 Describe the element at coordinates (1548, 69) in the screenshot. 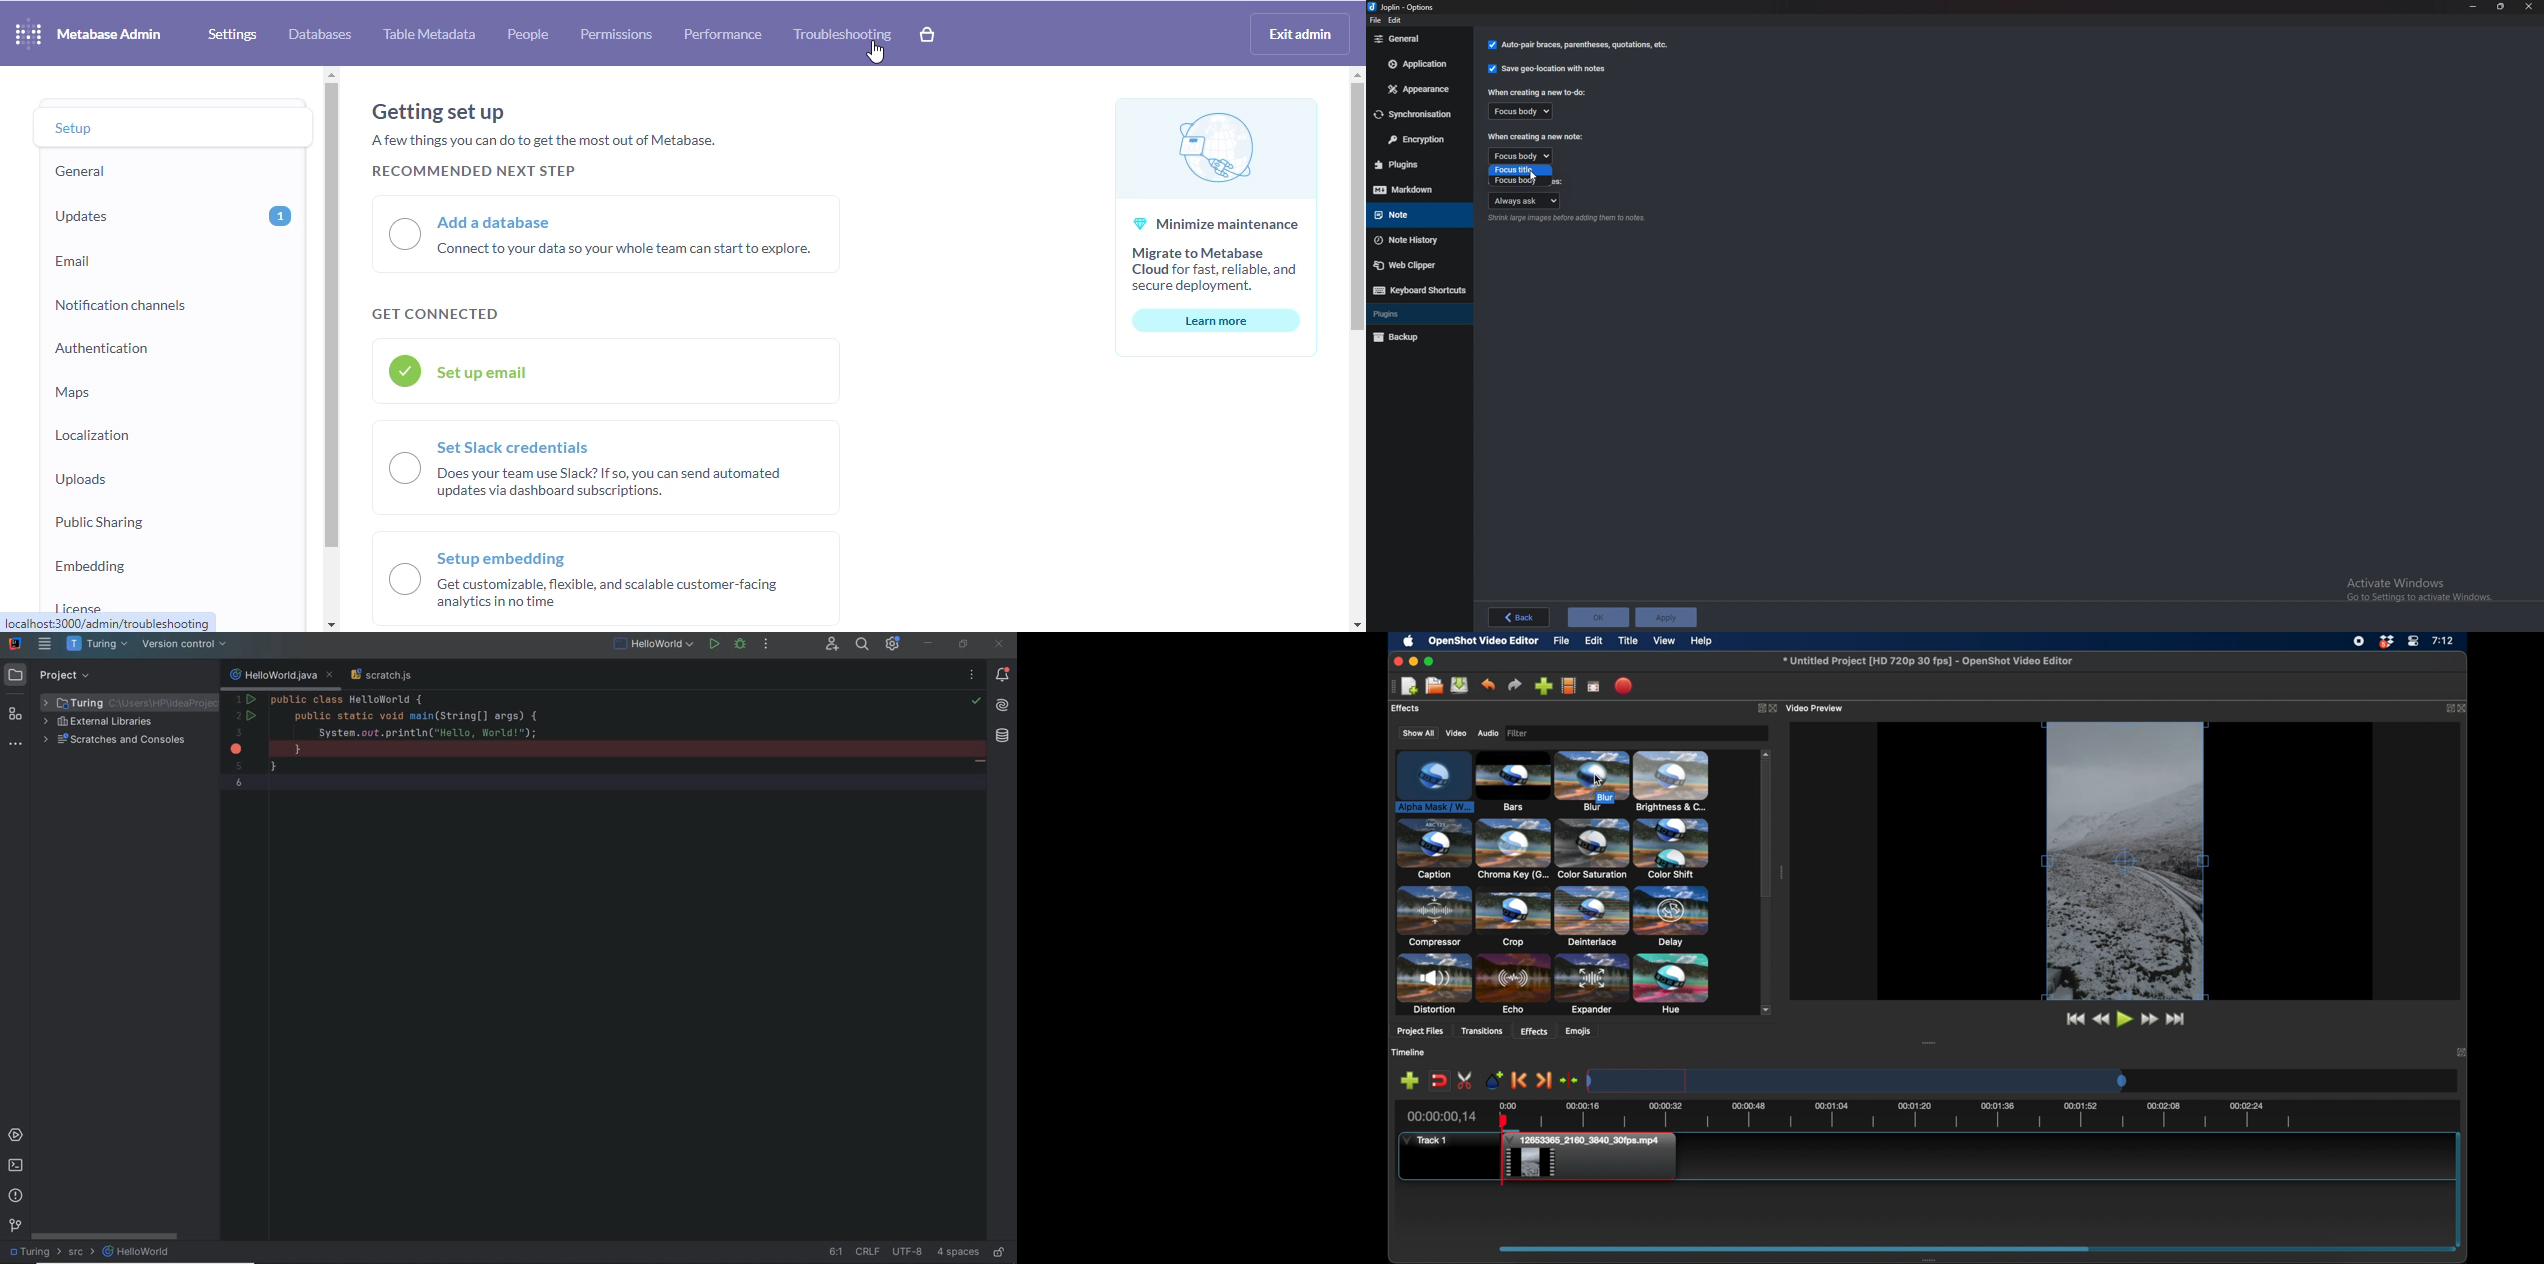

I see `save geo location with notes` at that location.